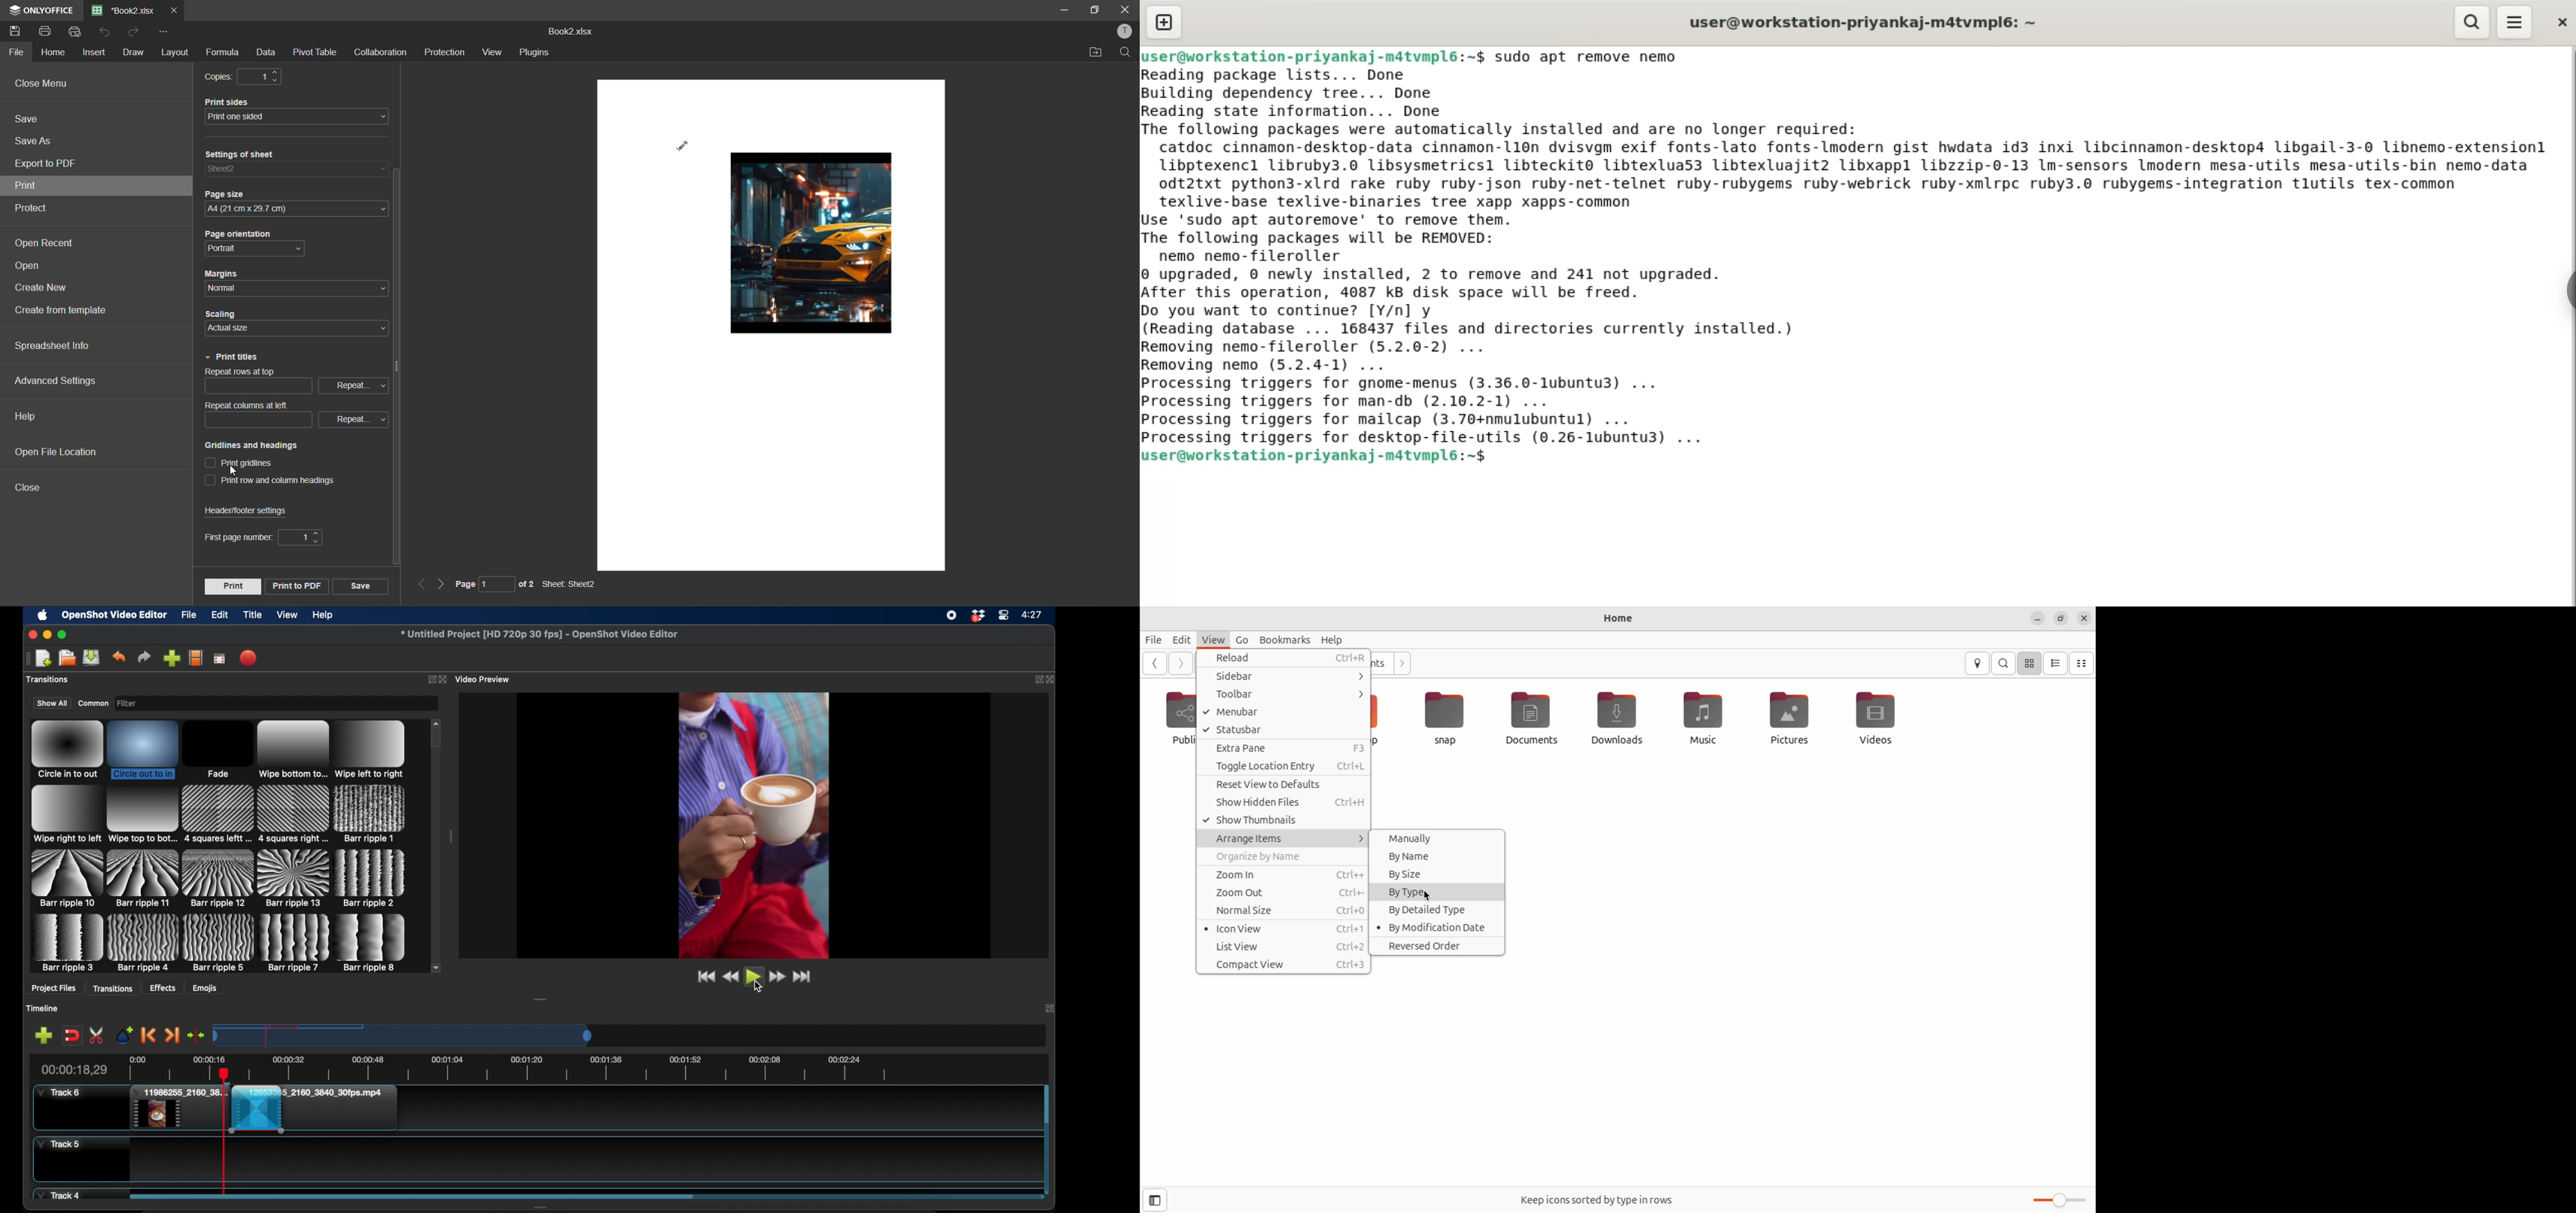  I want to click on add marker, so click(43, 1035).